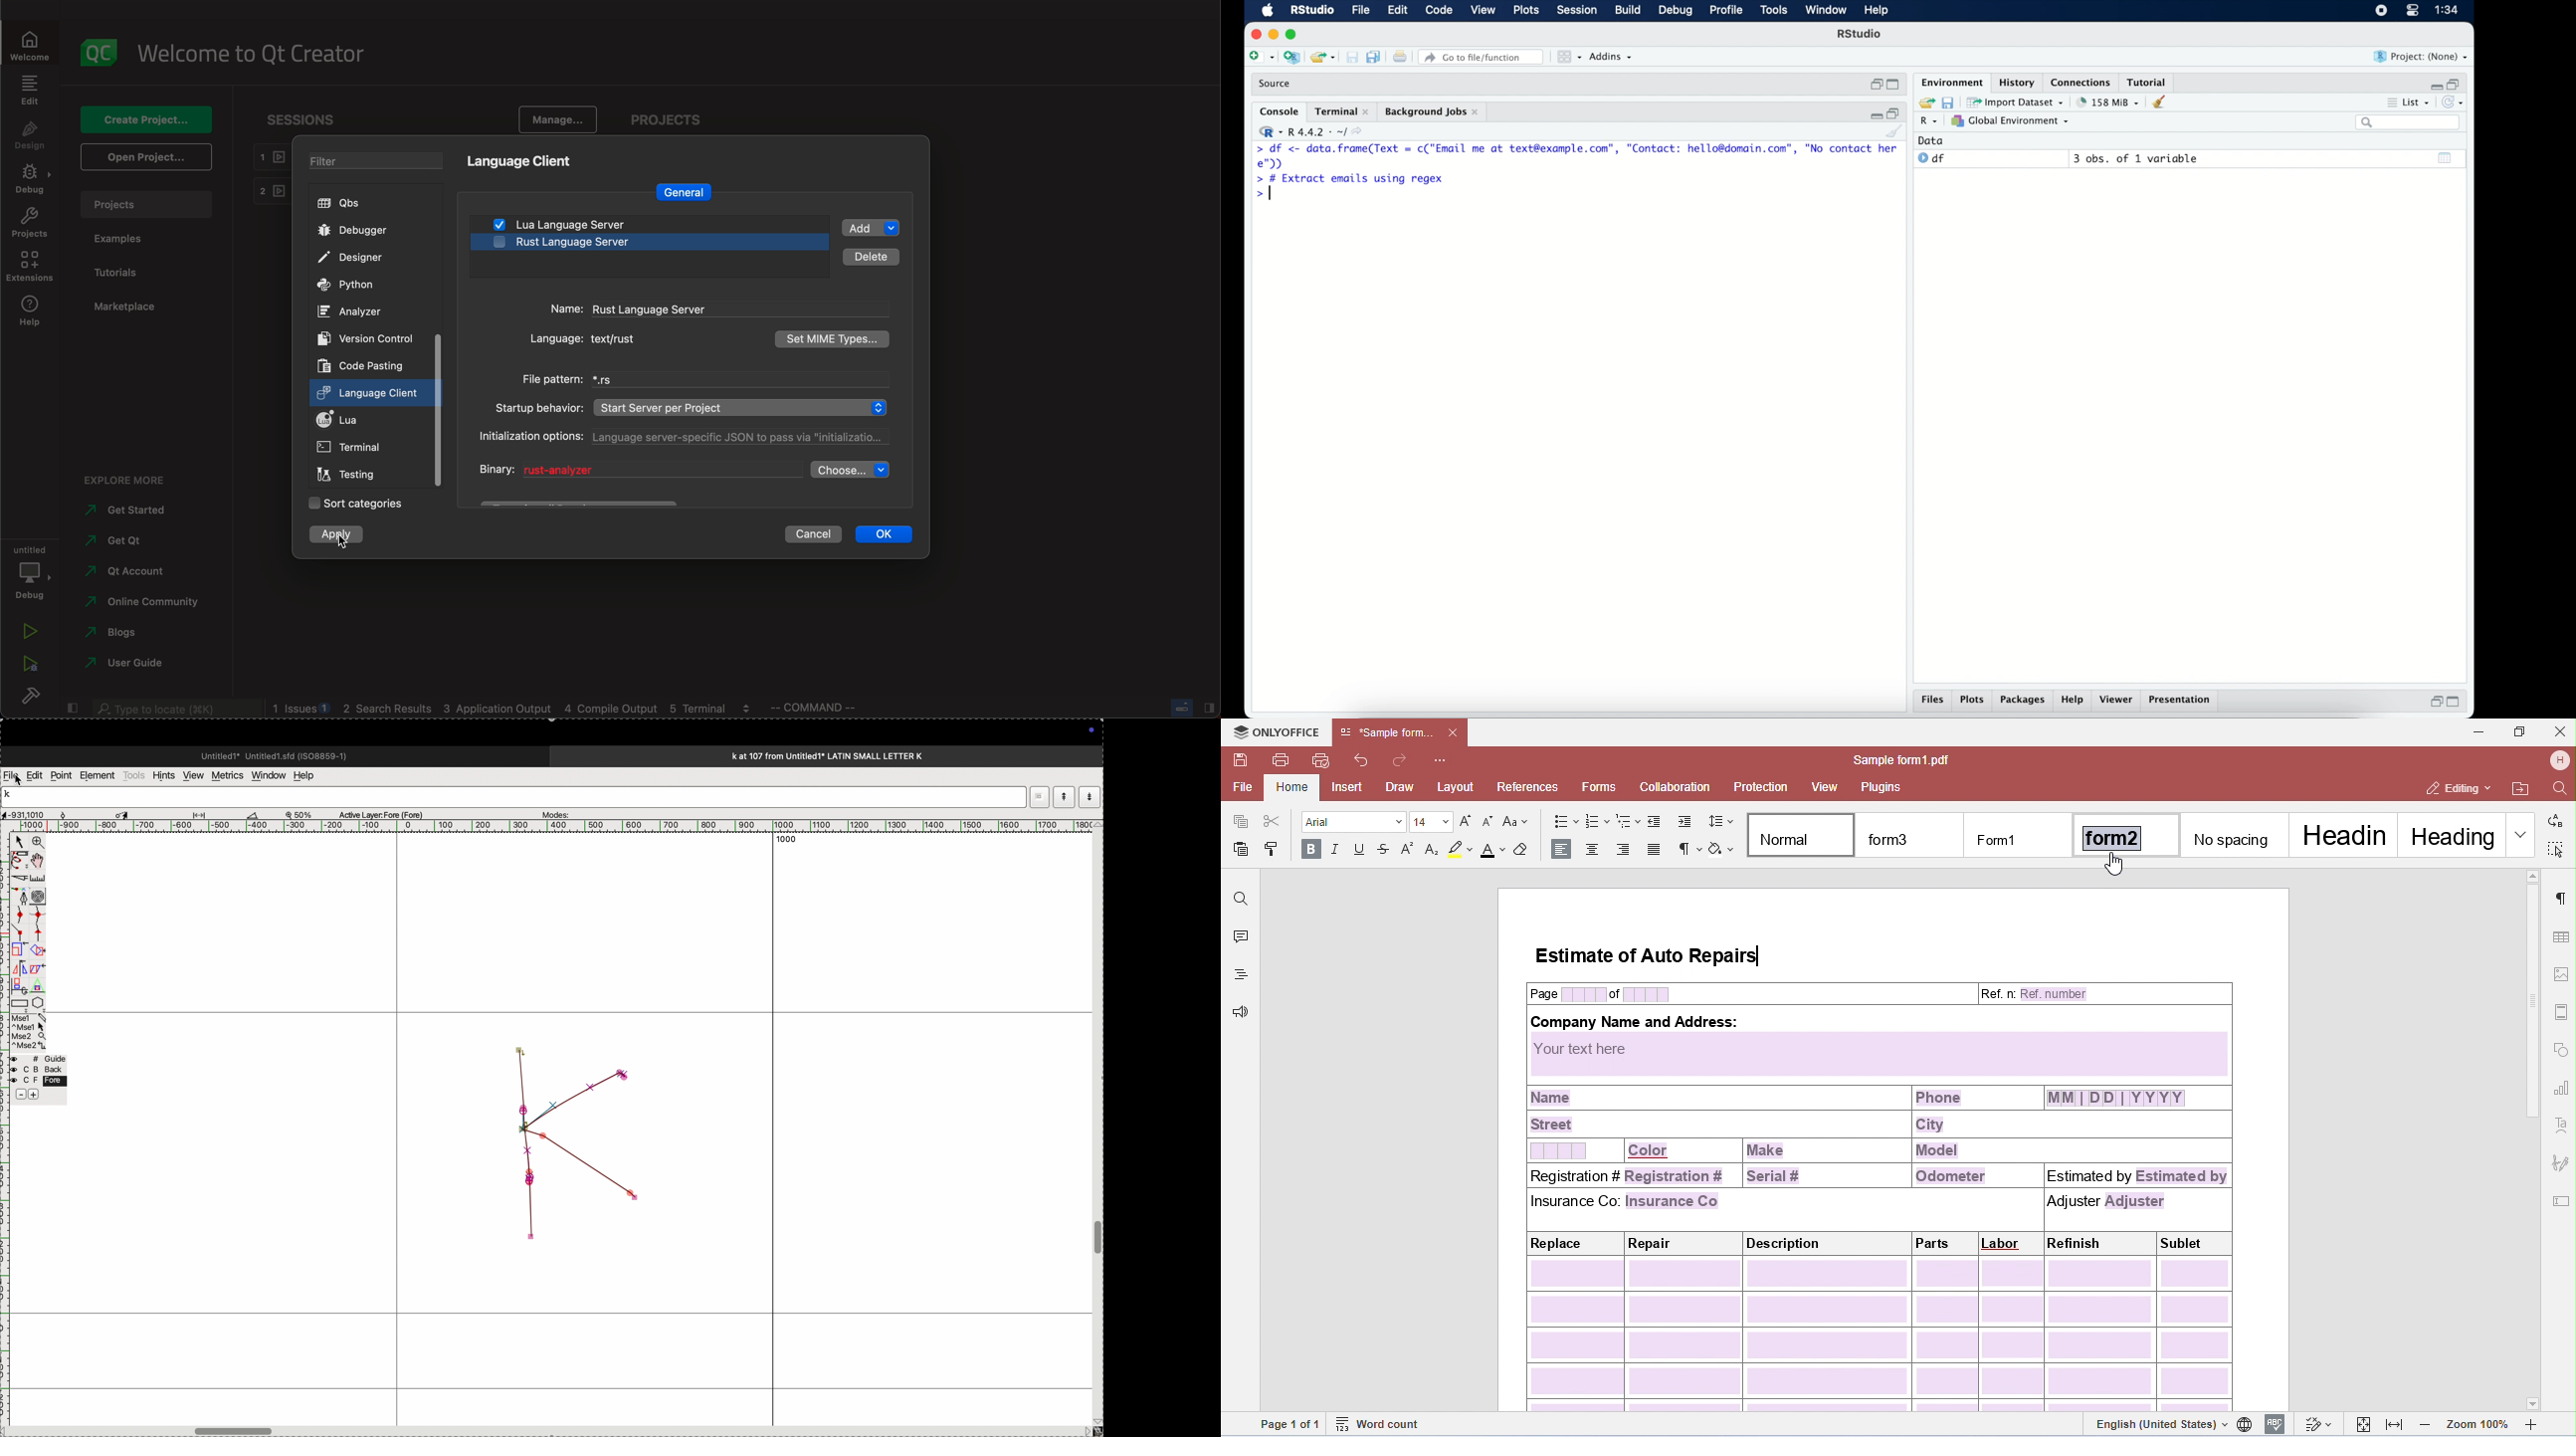 This screenshot has width=2576, height=1456. I want to click on tutorials, so click(119, 271).